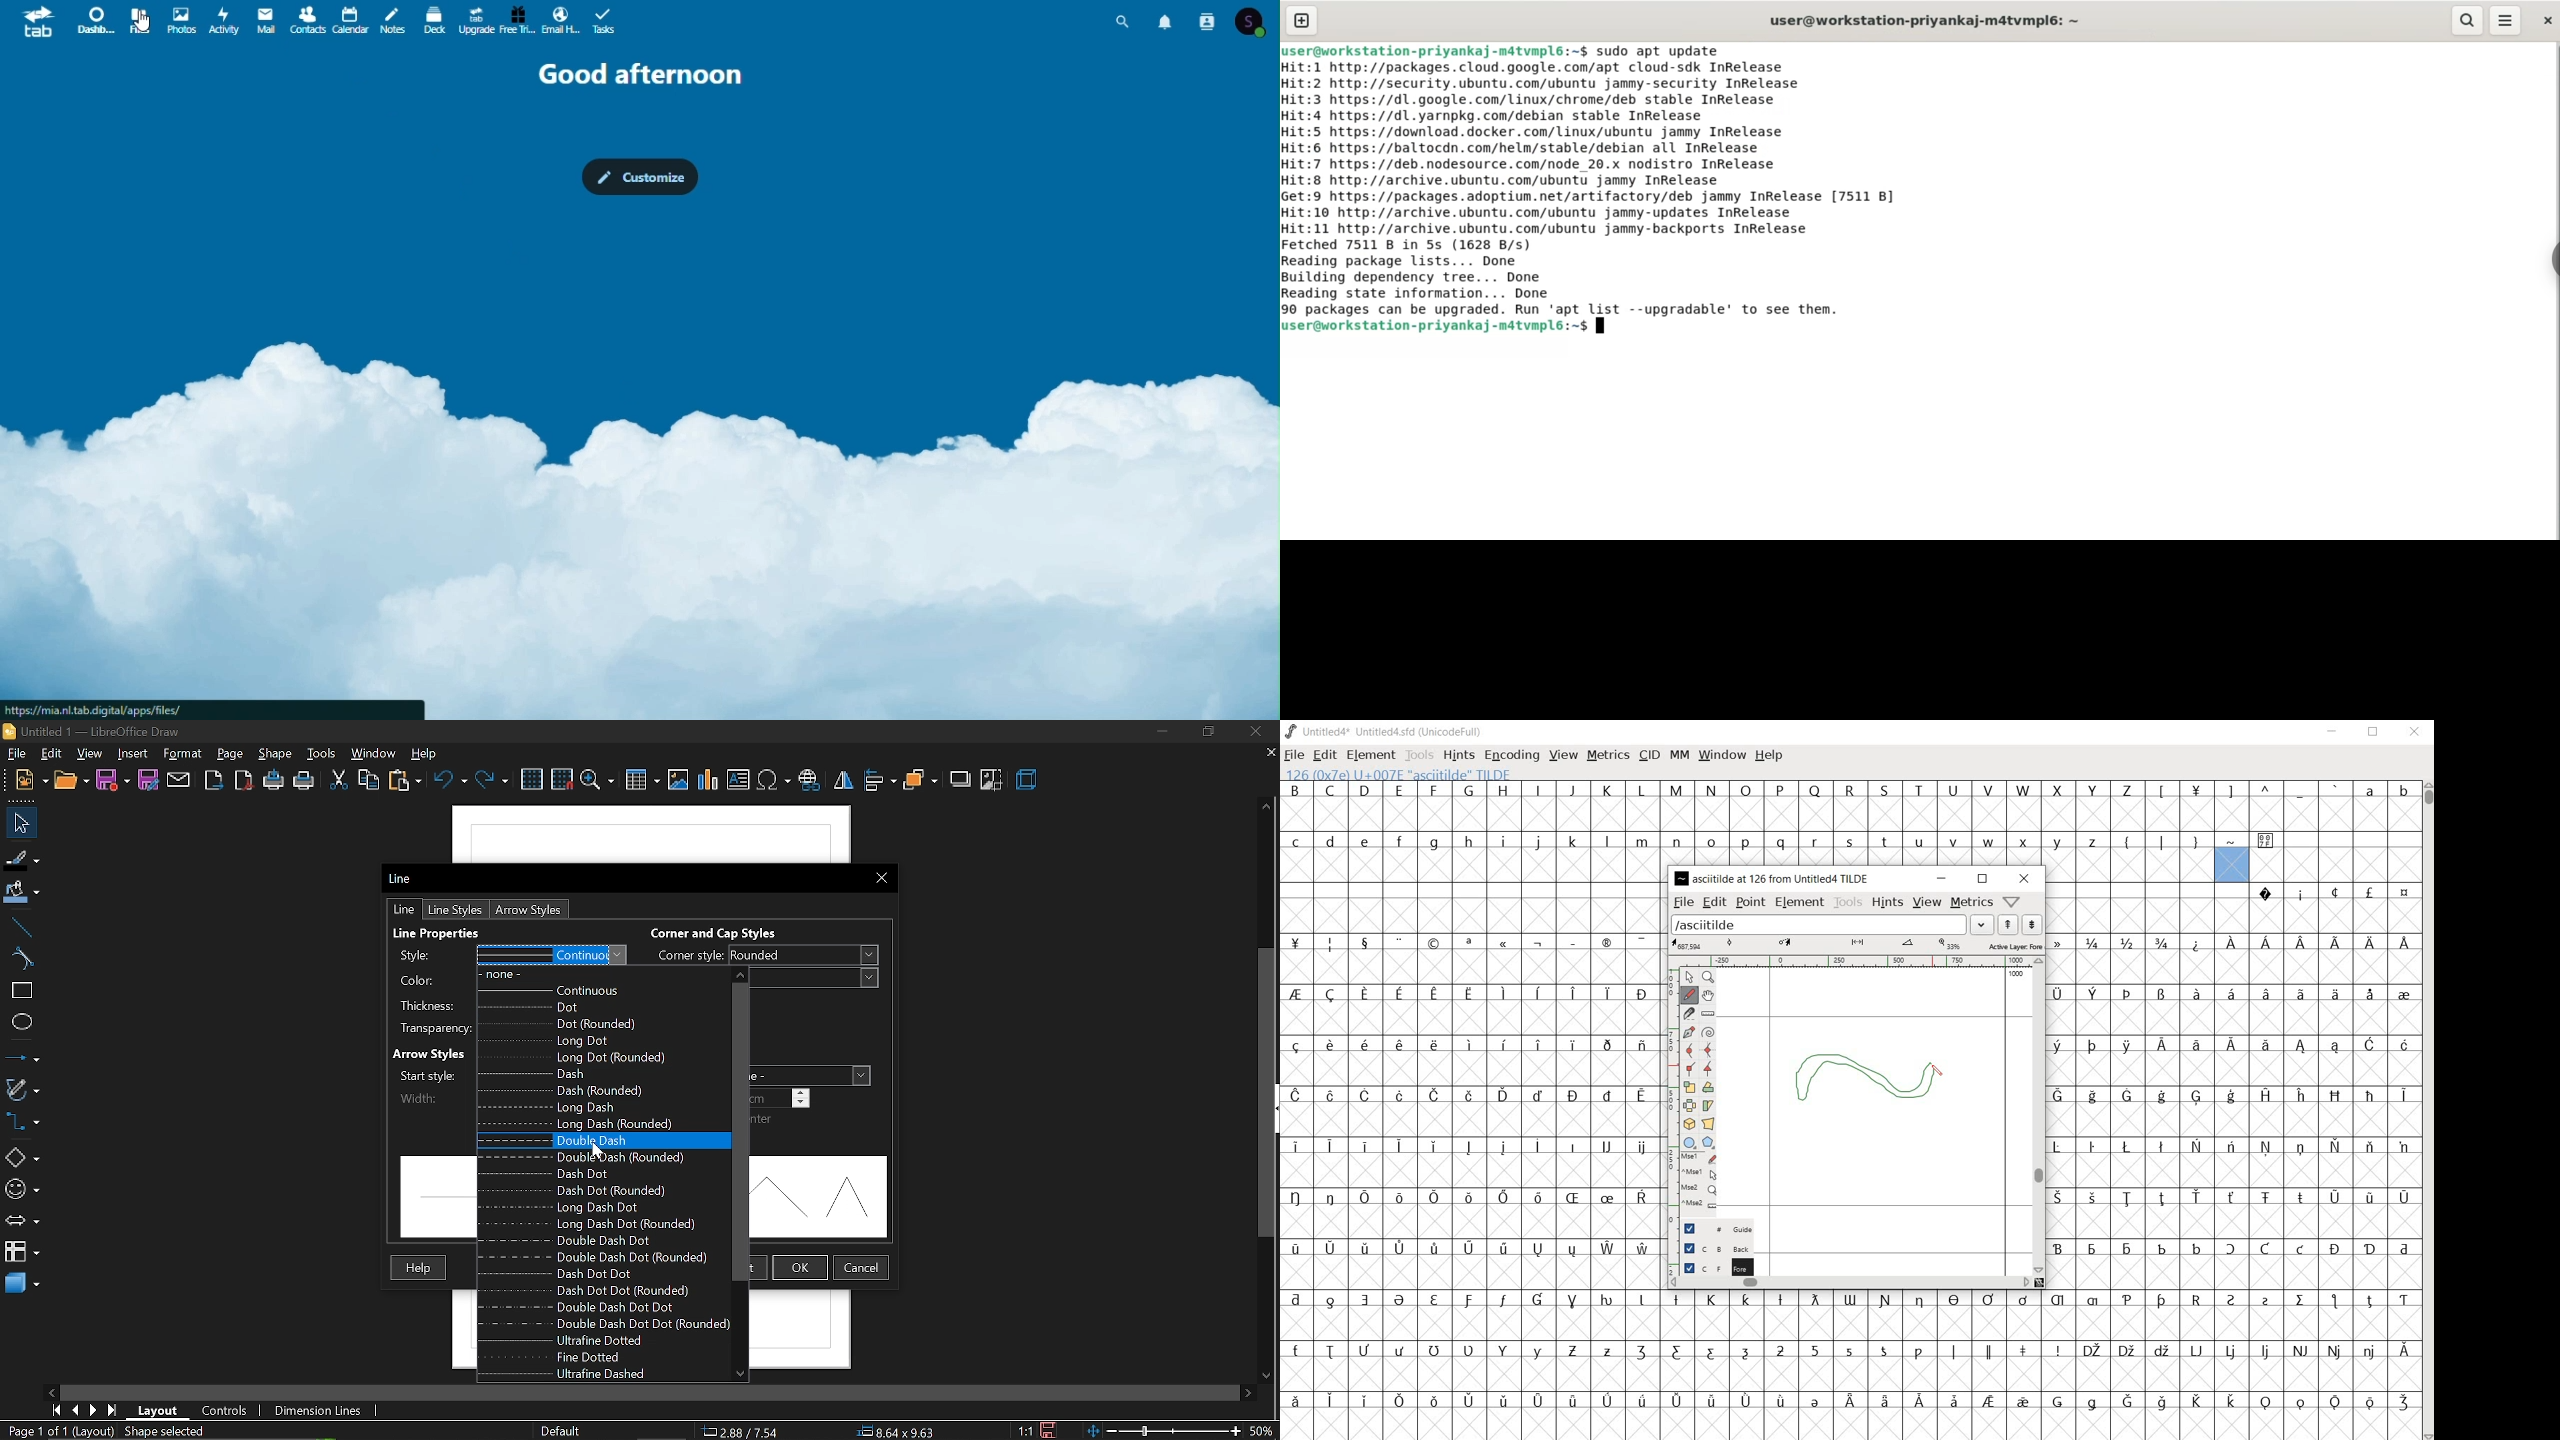  Describe the element at coordinates (609, 1191) in the screenshot. I see `Dash dot (Rounded)` at that location.